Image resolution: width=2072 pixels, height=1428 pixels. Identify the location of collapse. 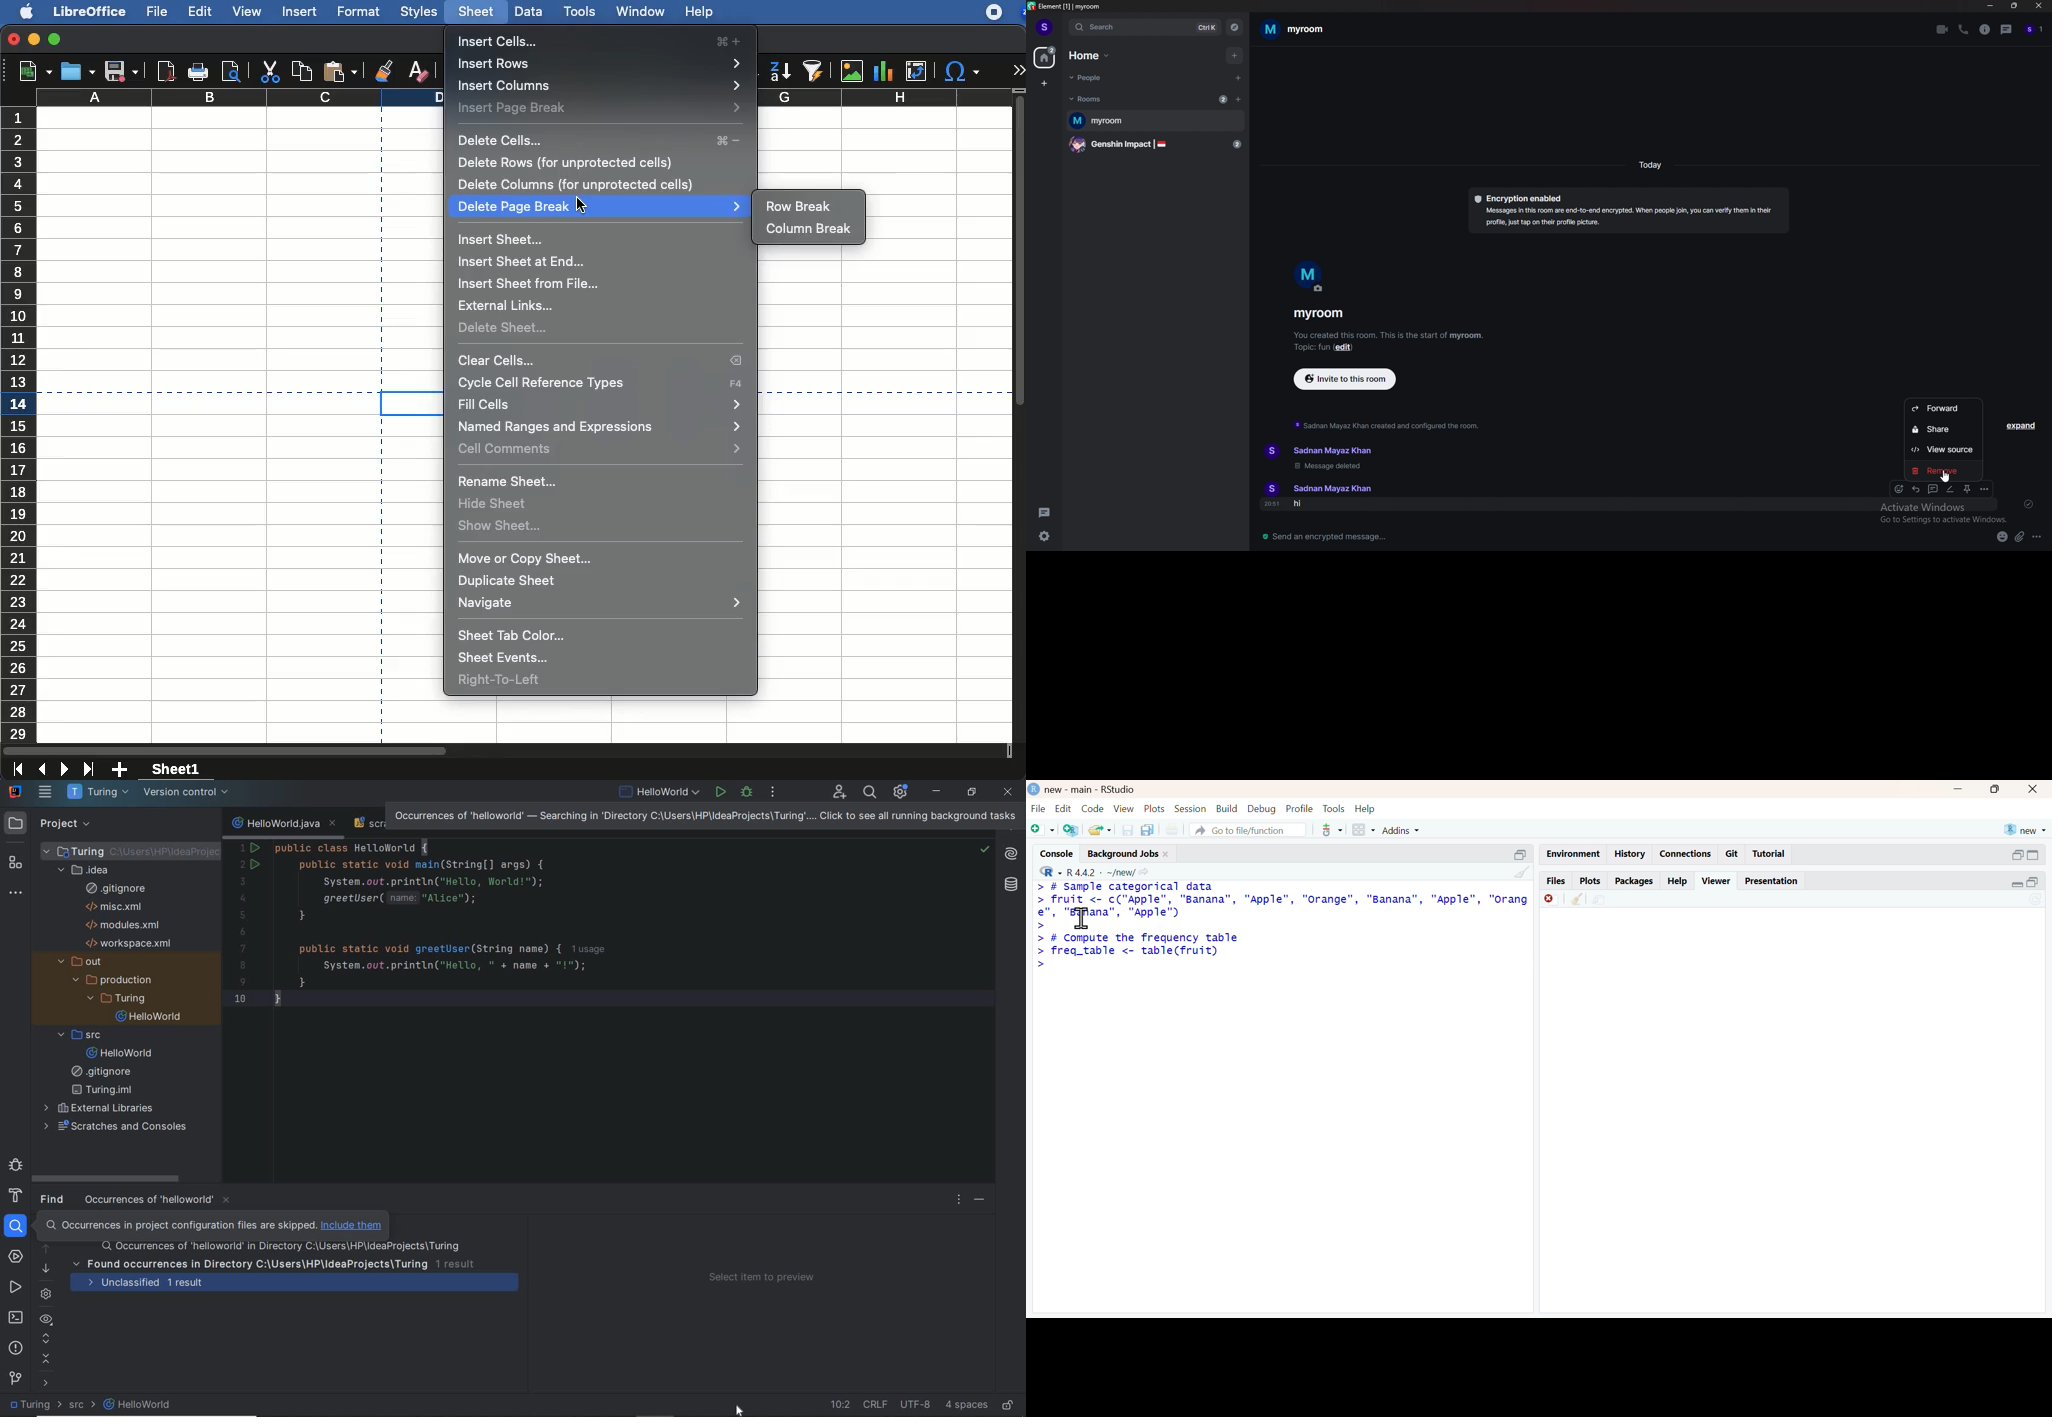
(1522, 856).